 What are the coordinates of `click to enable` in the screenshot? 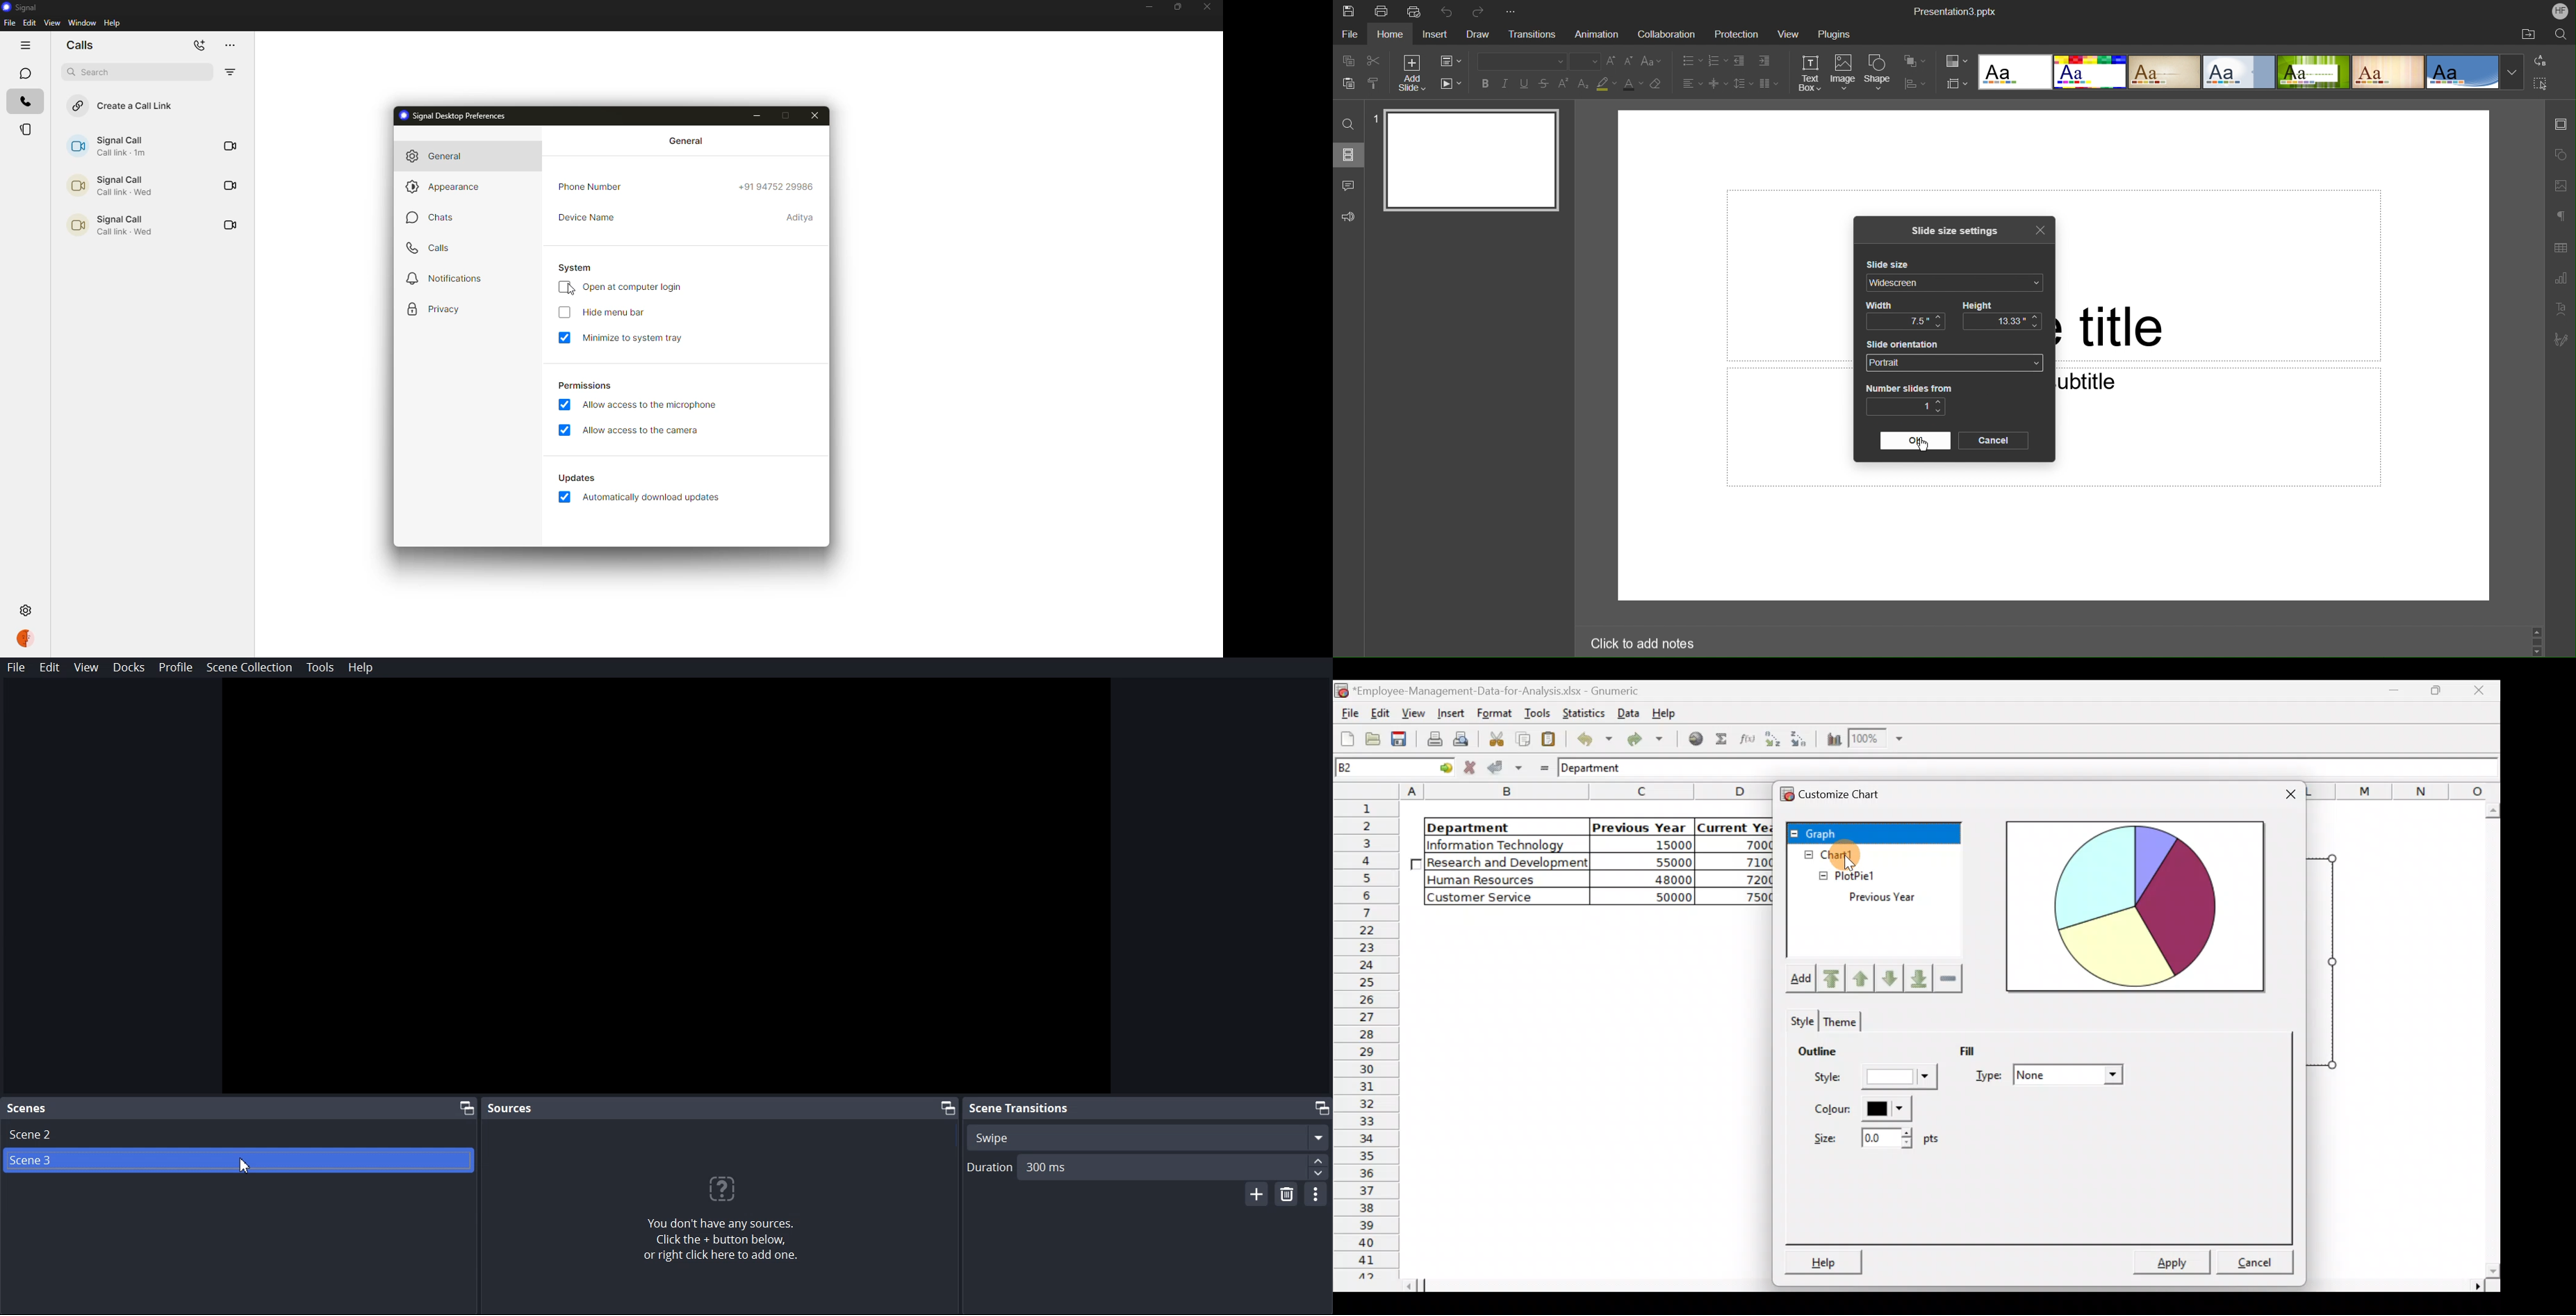 It's located at (562, 313).